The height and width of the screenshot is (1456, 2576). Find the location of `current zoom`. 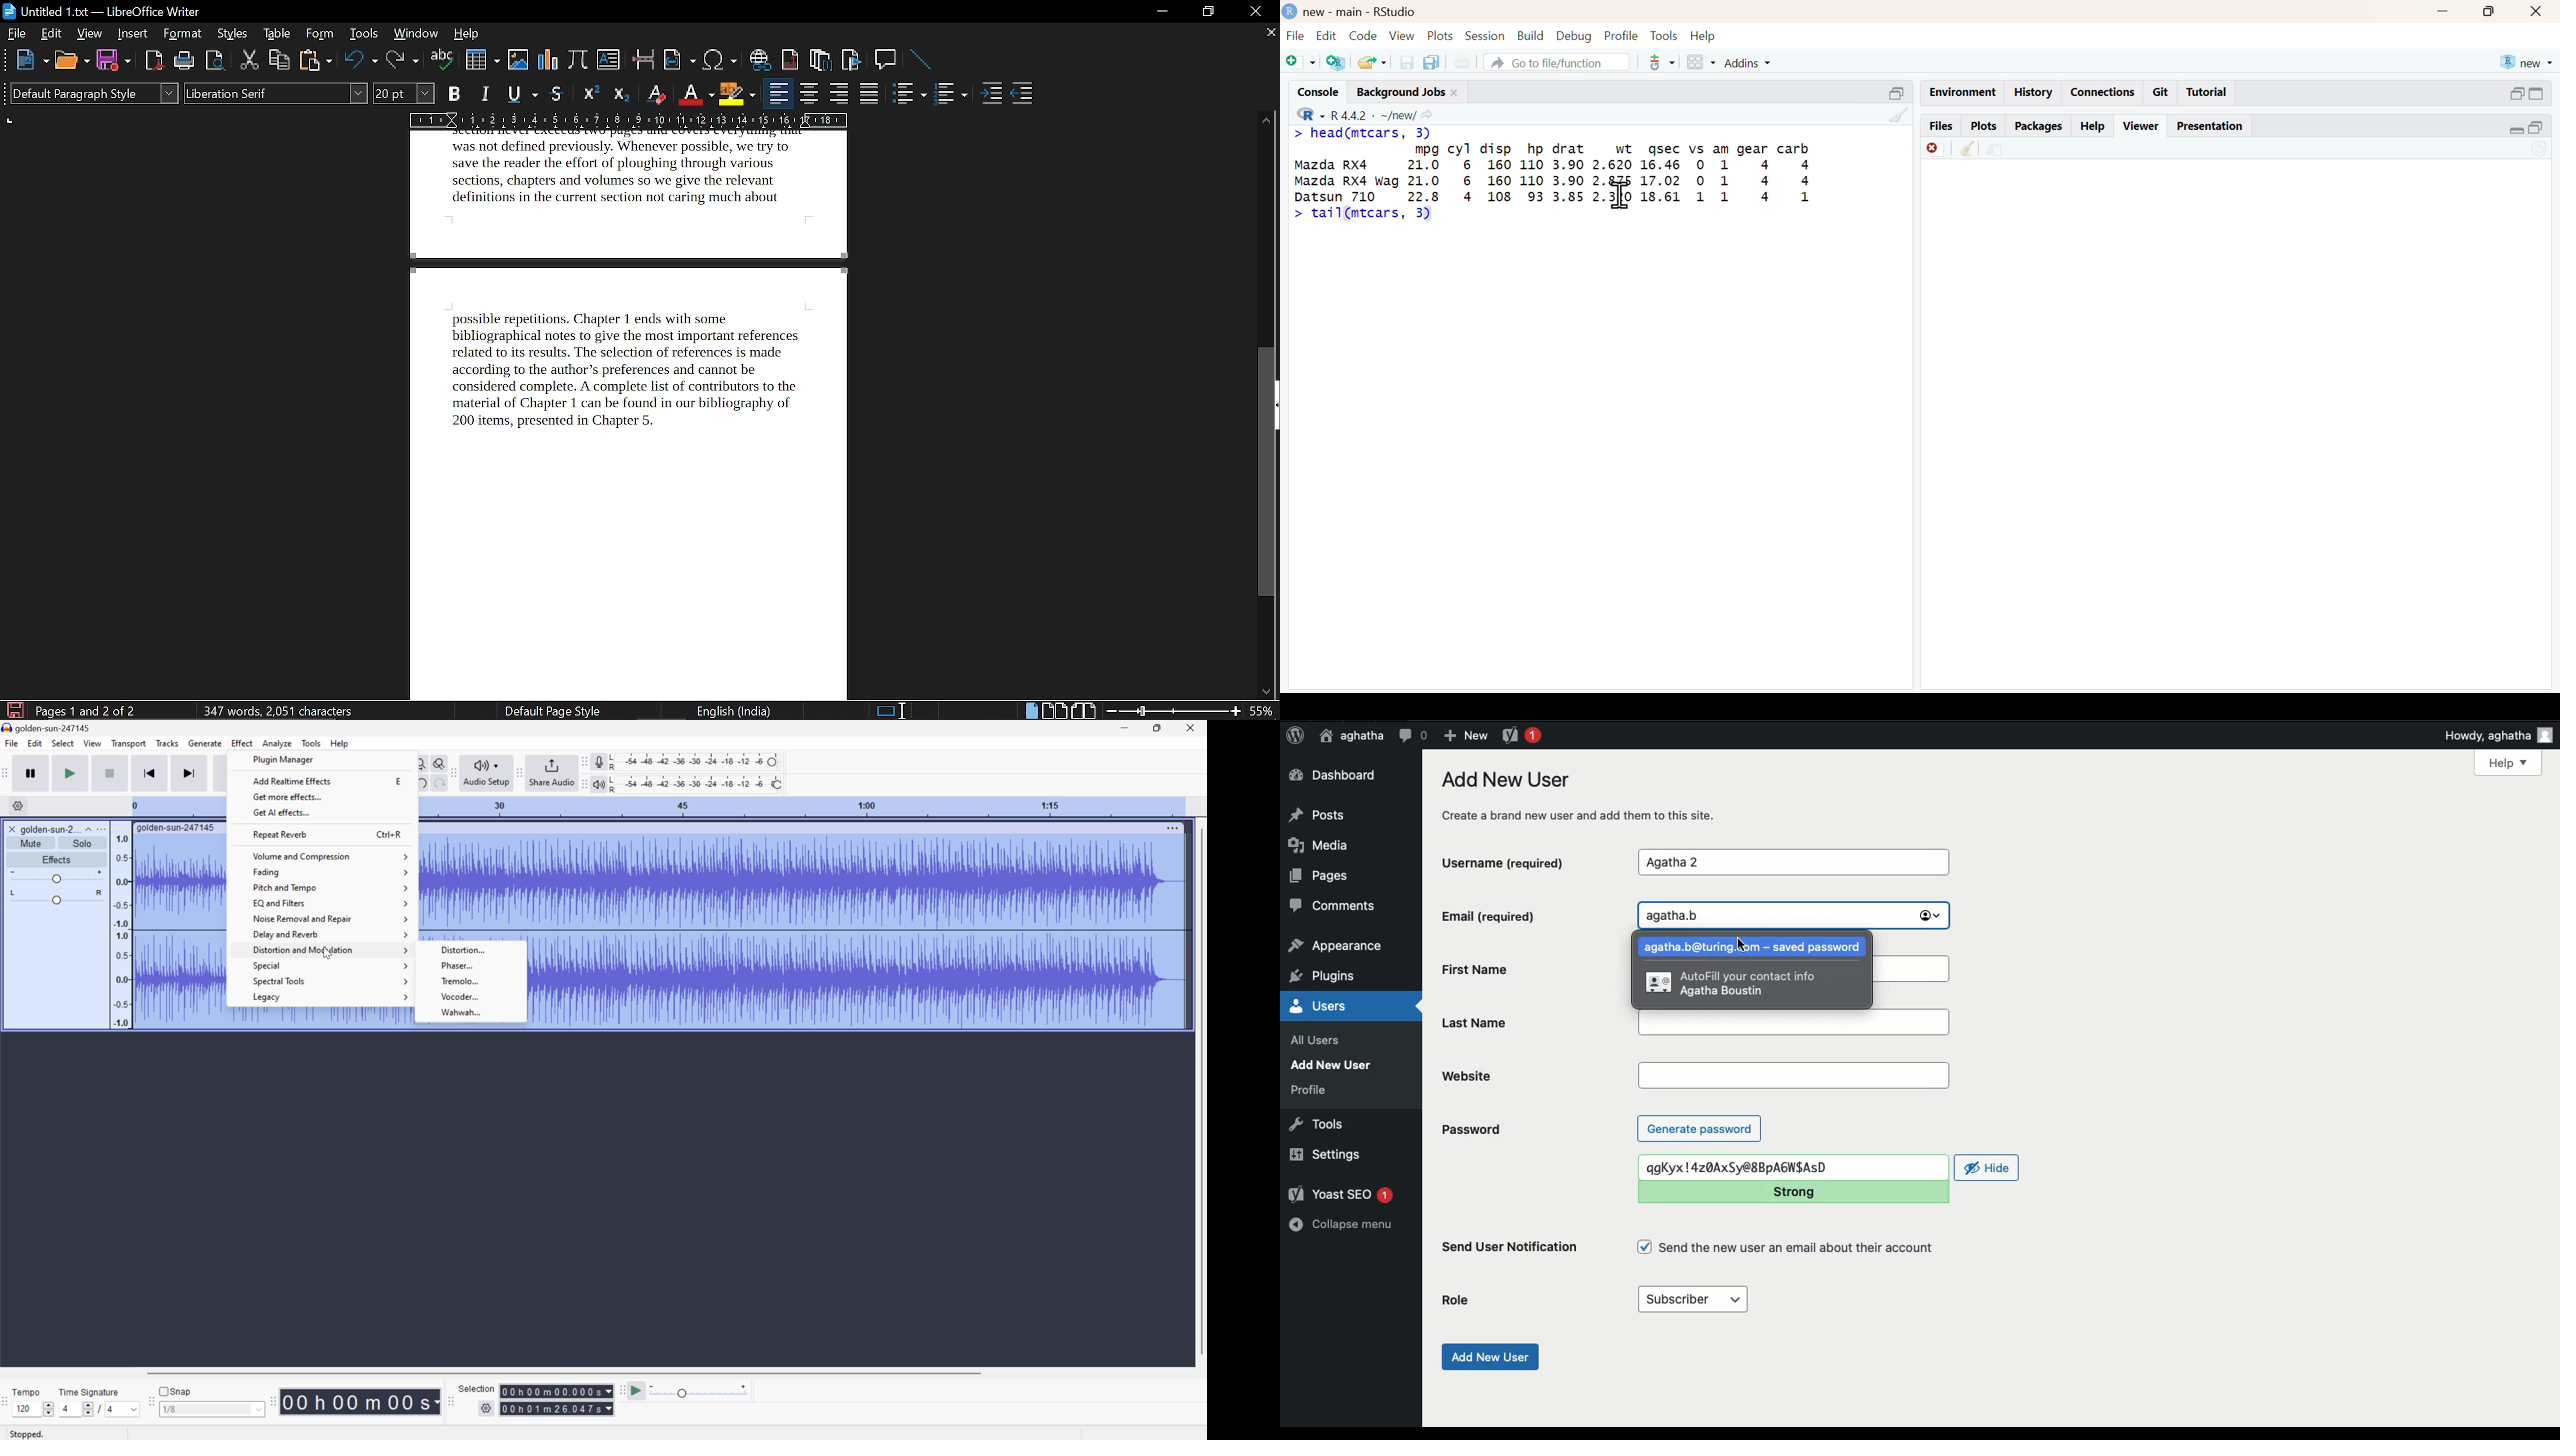

current zoom is located at coordinates (1265, 712).